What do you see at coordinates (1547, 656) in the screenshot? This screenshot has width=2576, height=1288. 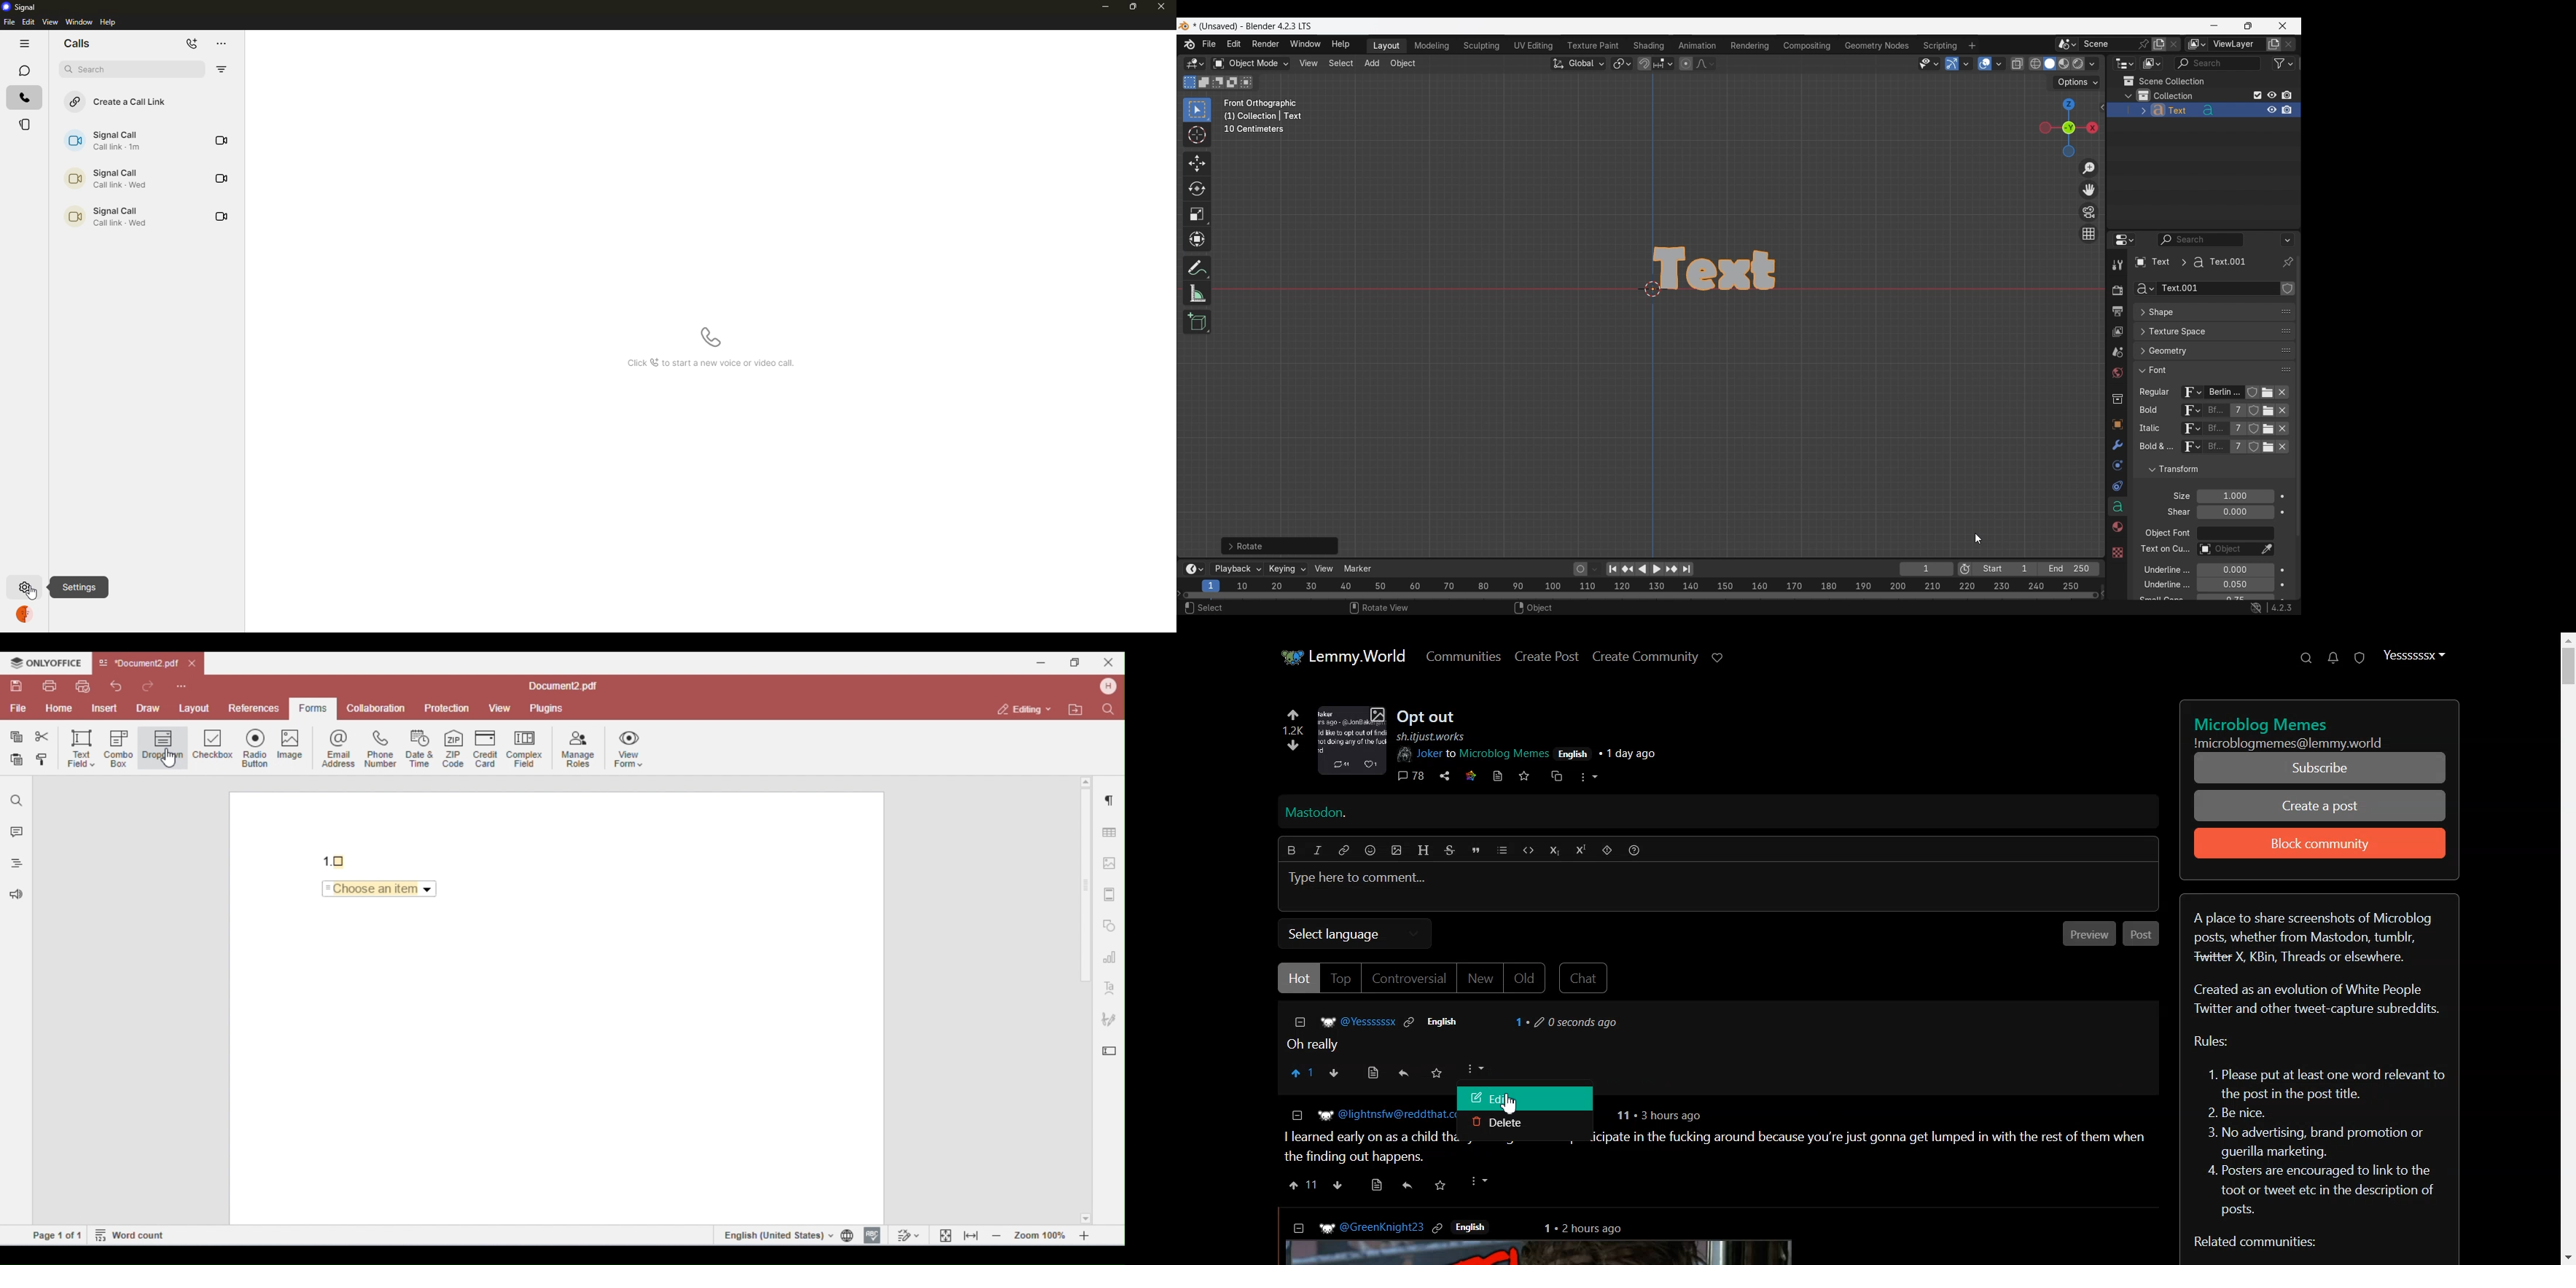 I see `Create Post` at bounding box center [1547, 656].